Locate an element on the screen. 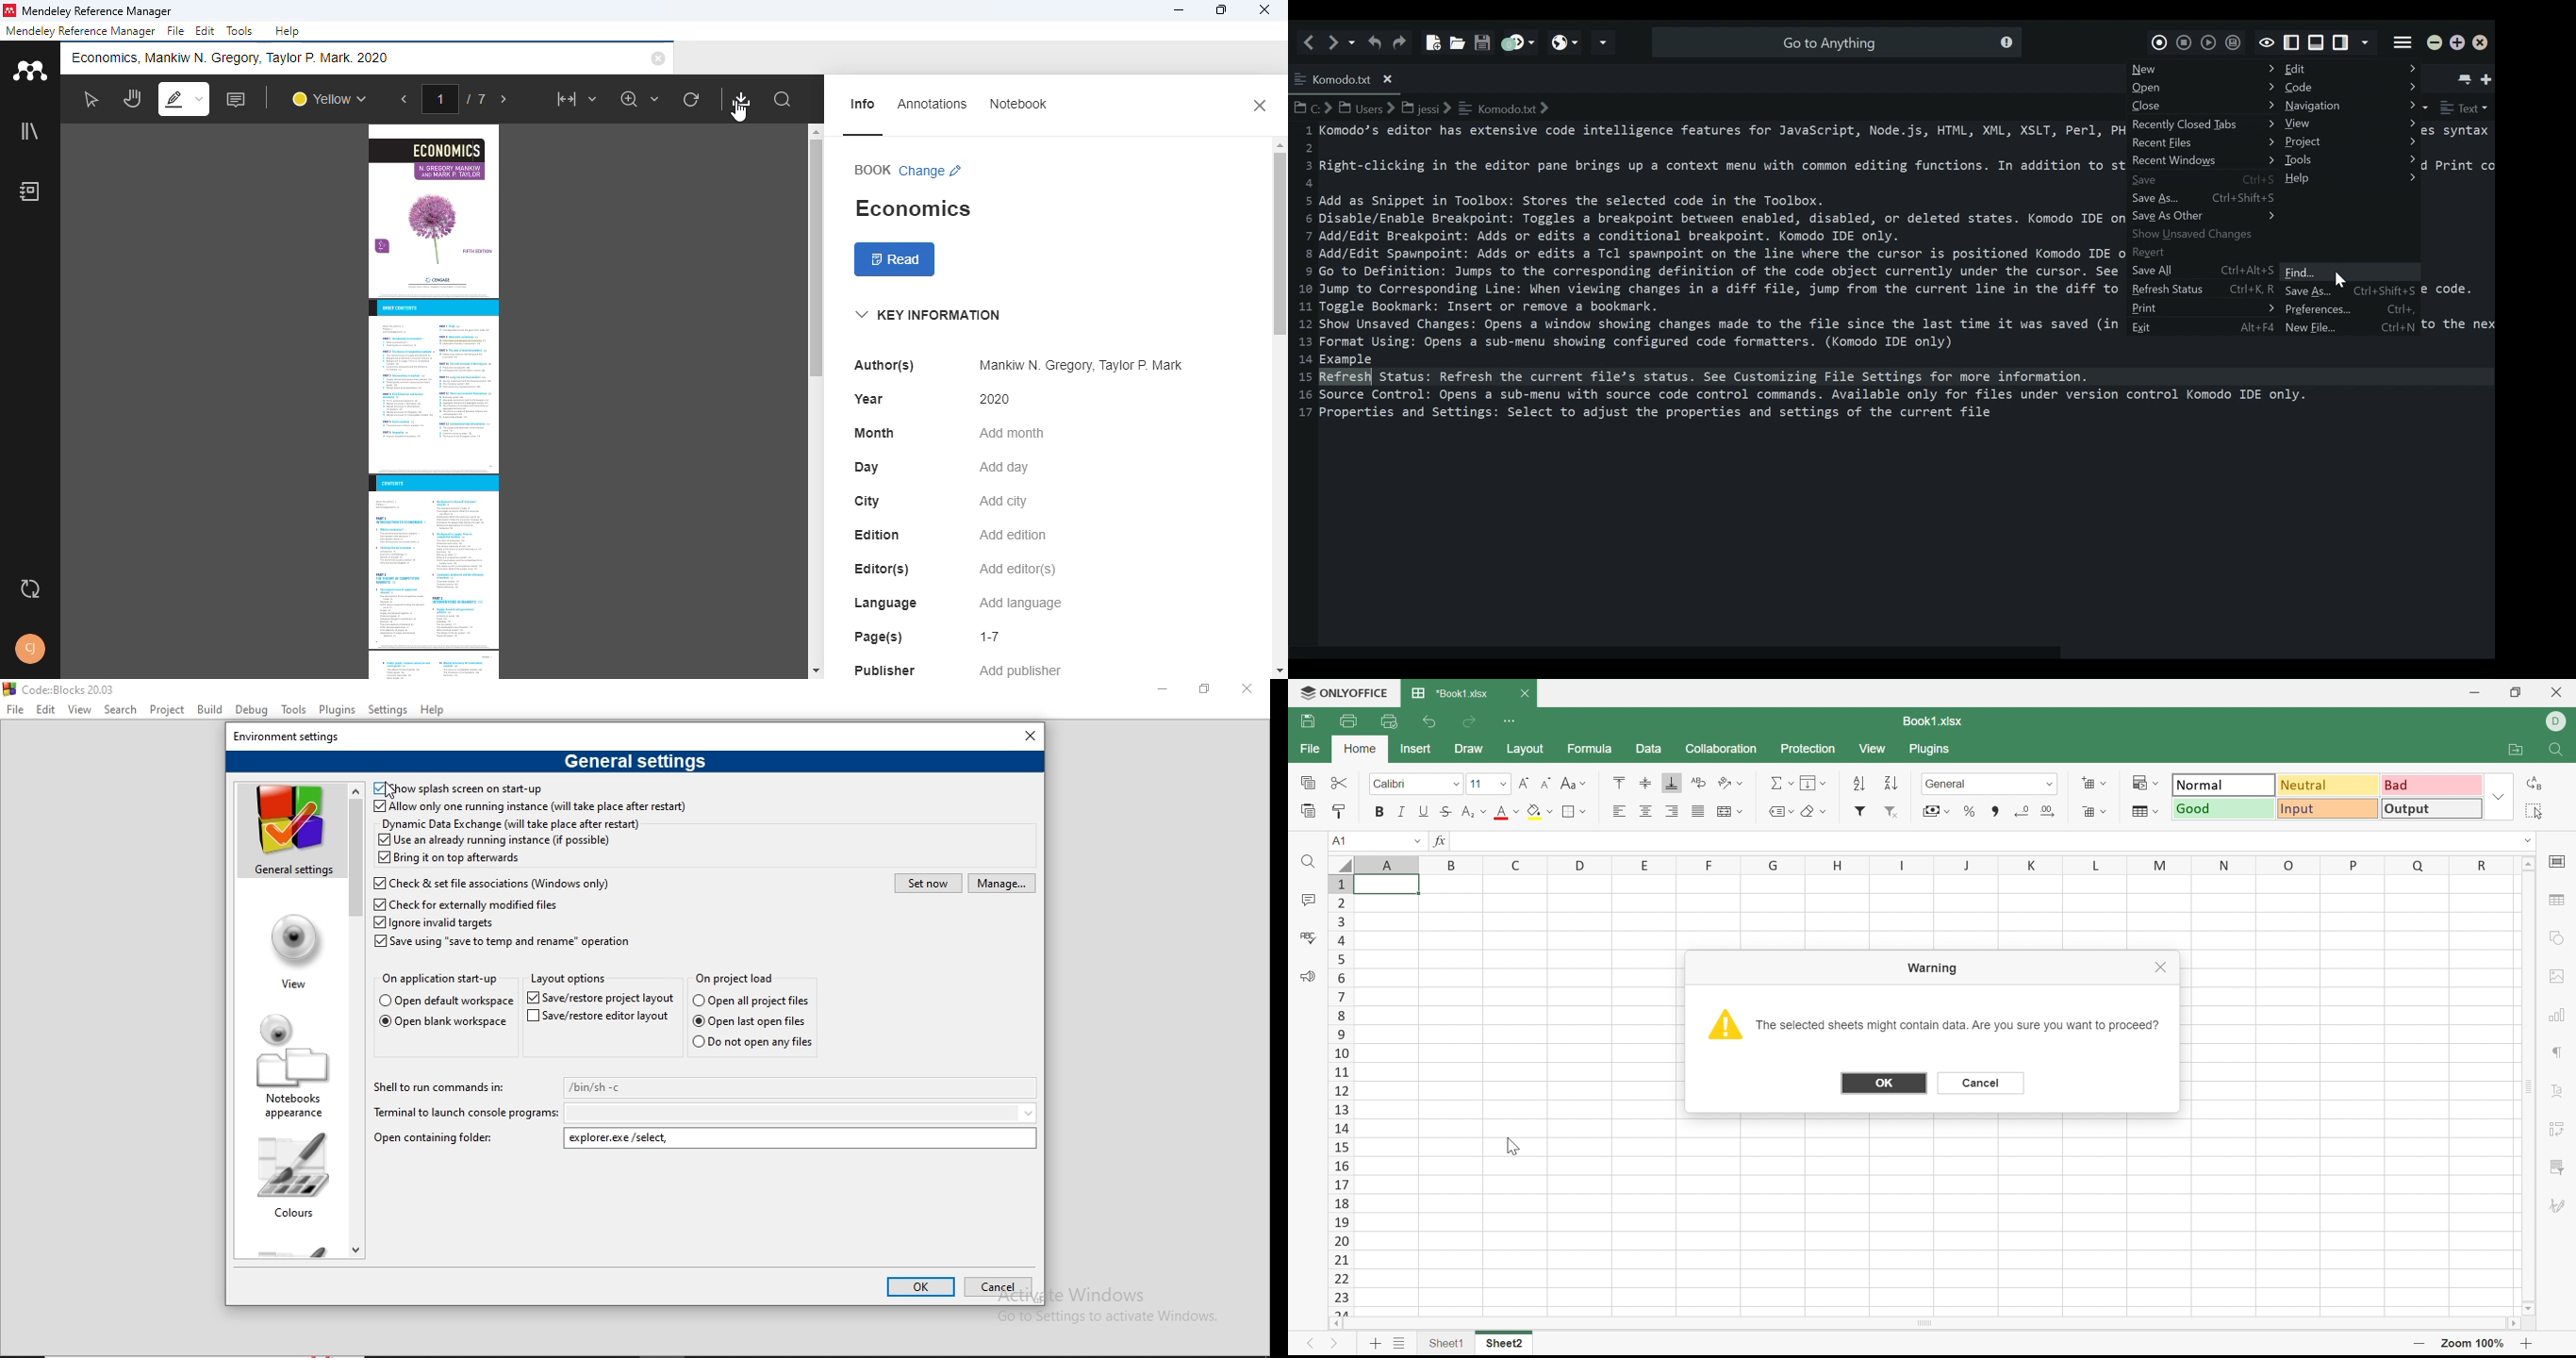  Drop Down is located at coordinates (1505, 784).